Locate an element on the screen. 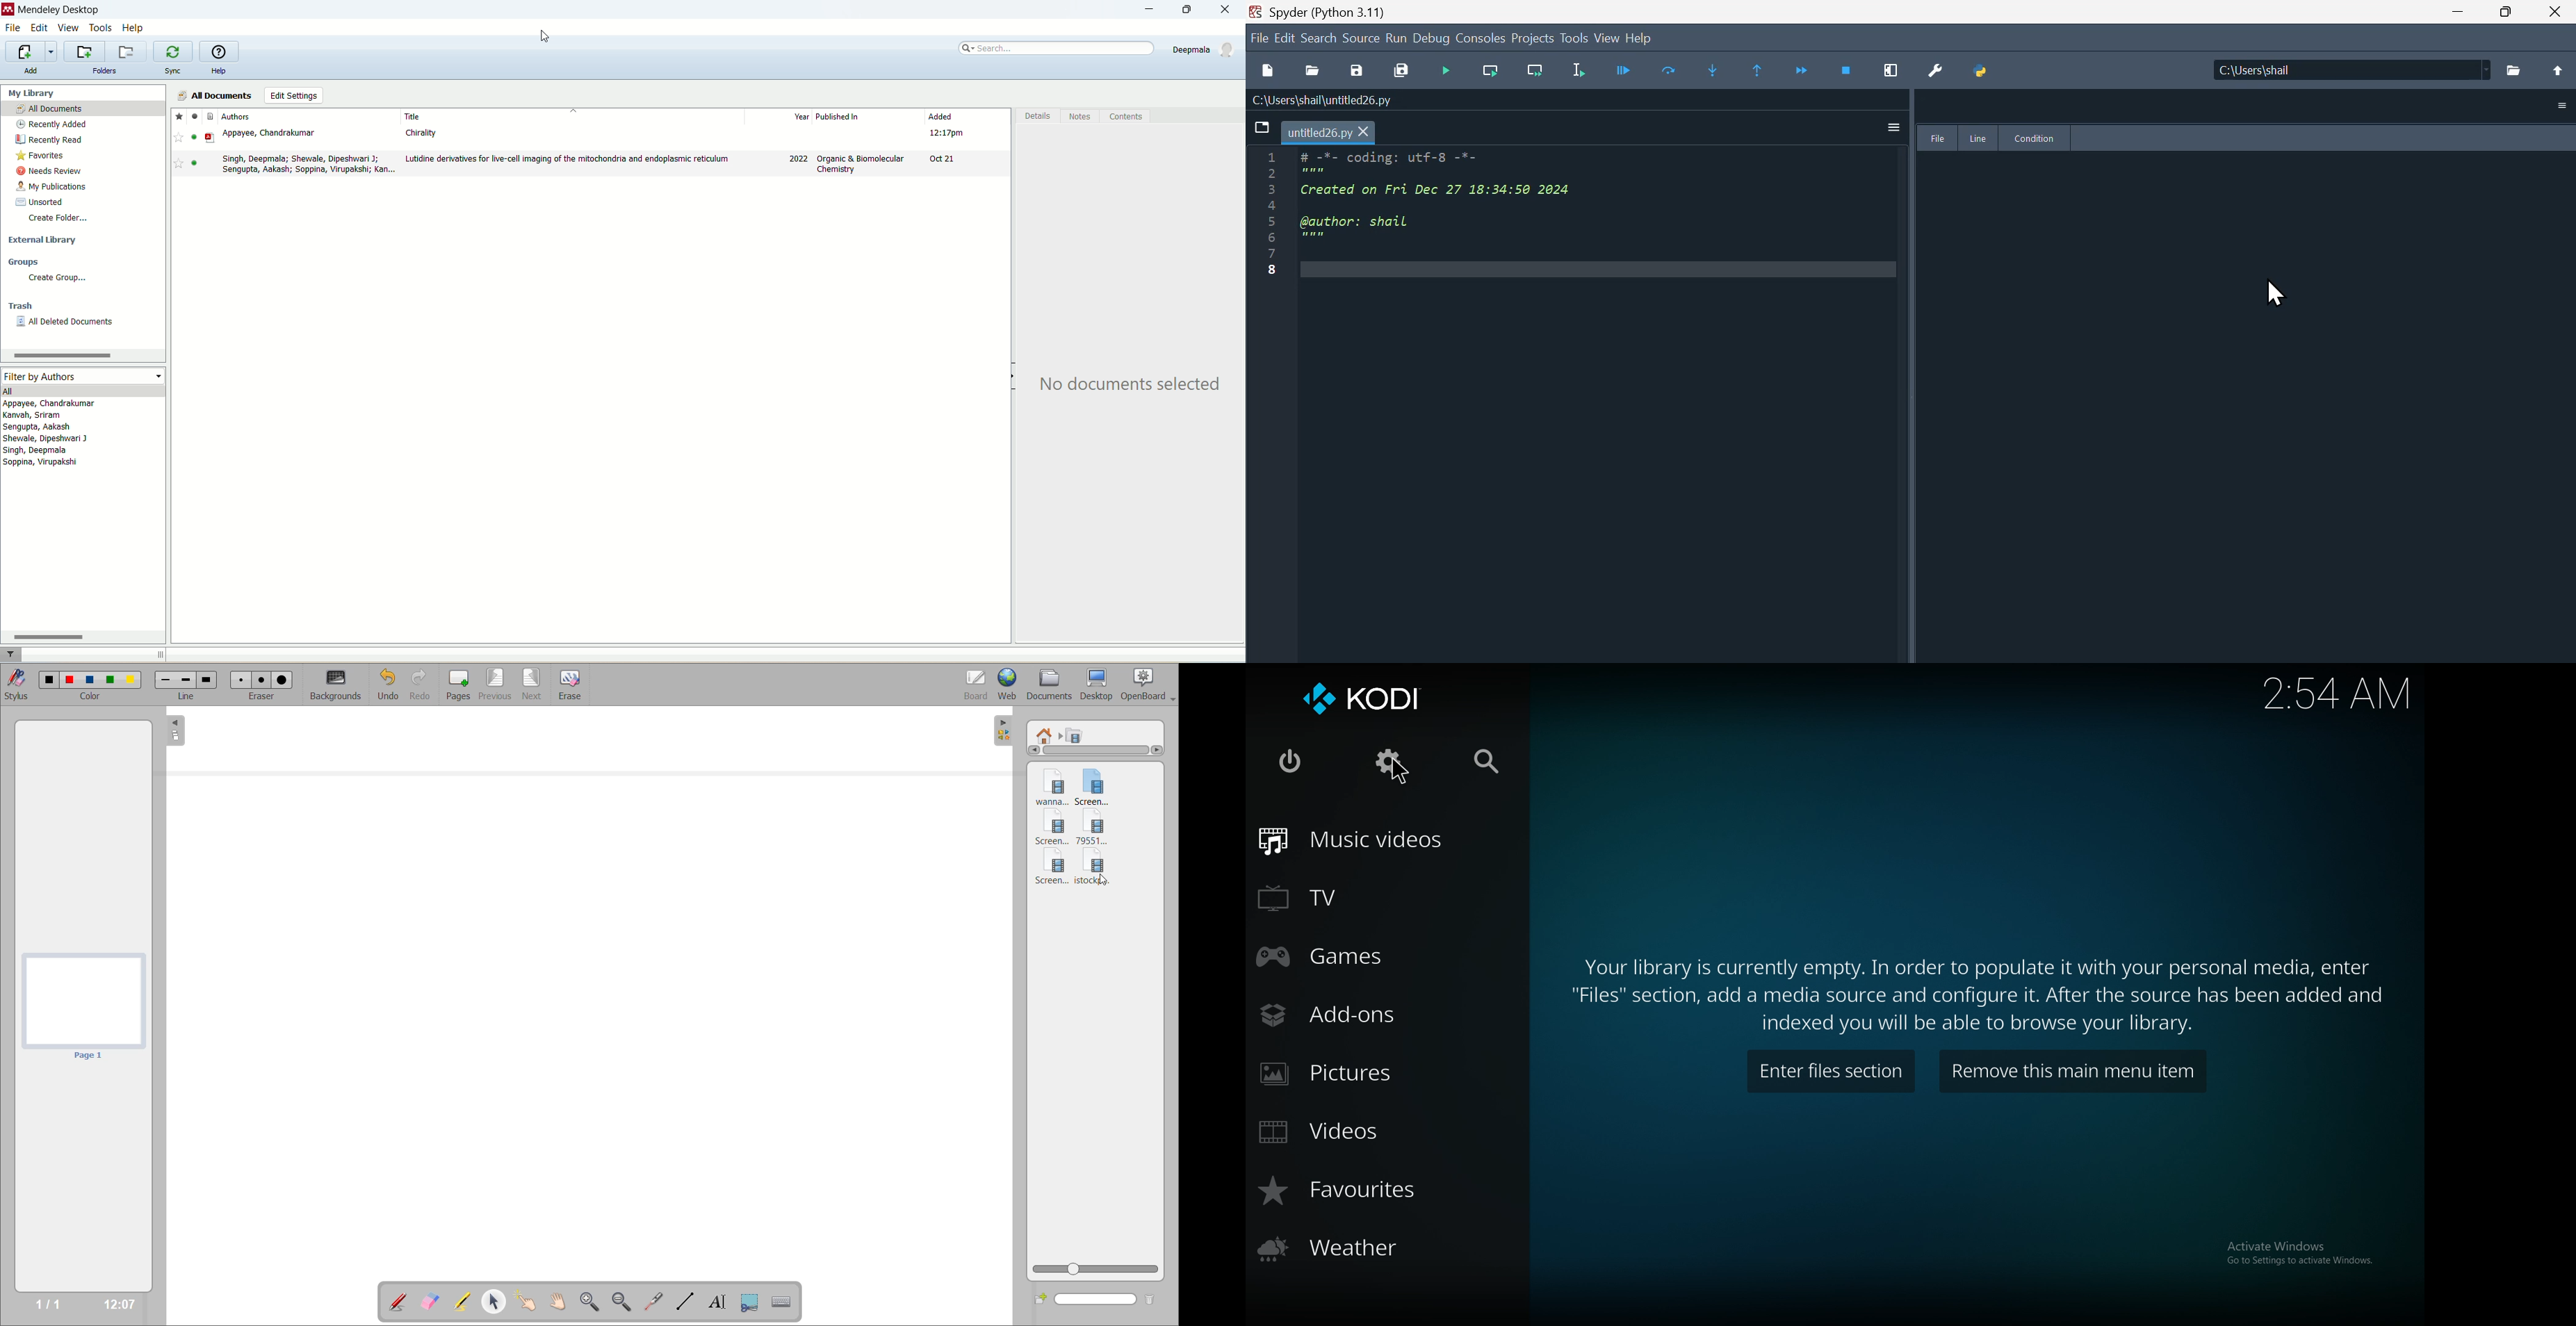 The image size is (2576, 1344). Spyder (Python 3.11) is located at coordinates (1328, 12).